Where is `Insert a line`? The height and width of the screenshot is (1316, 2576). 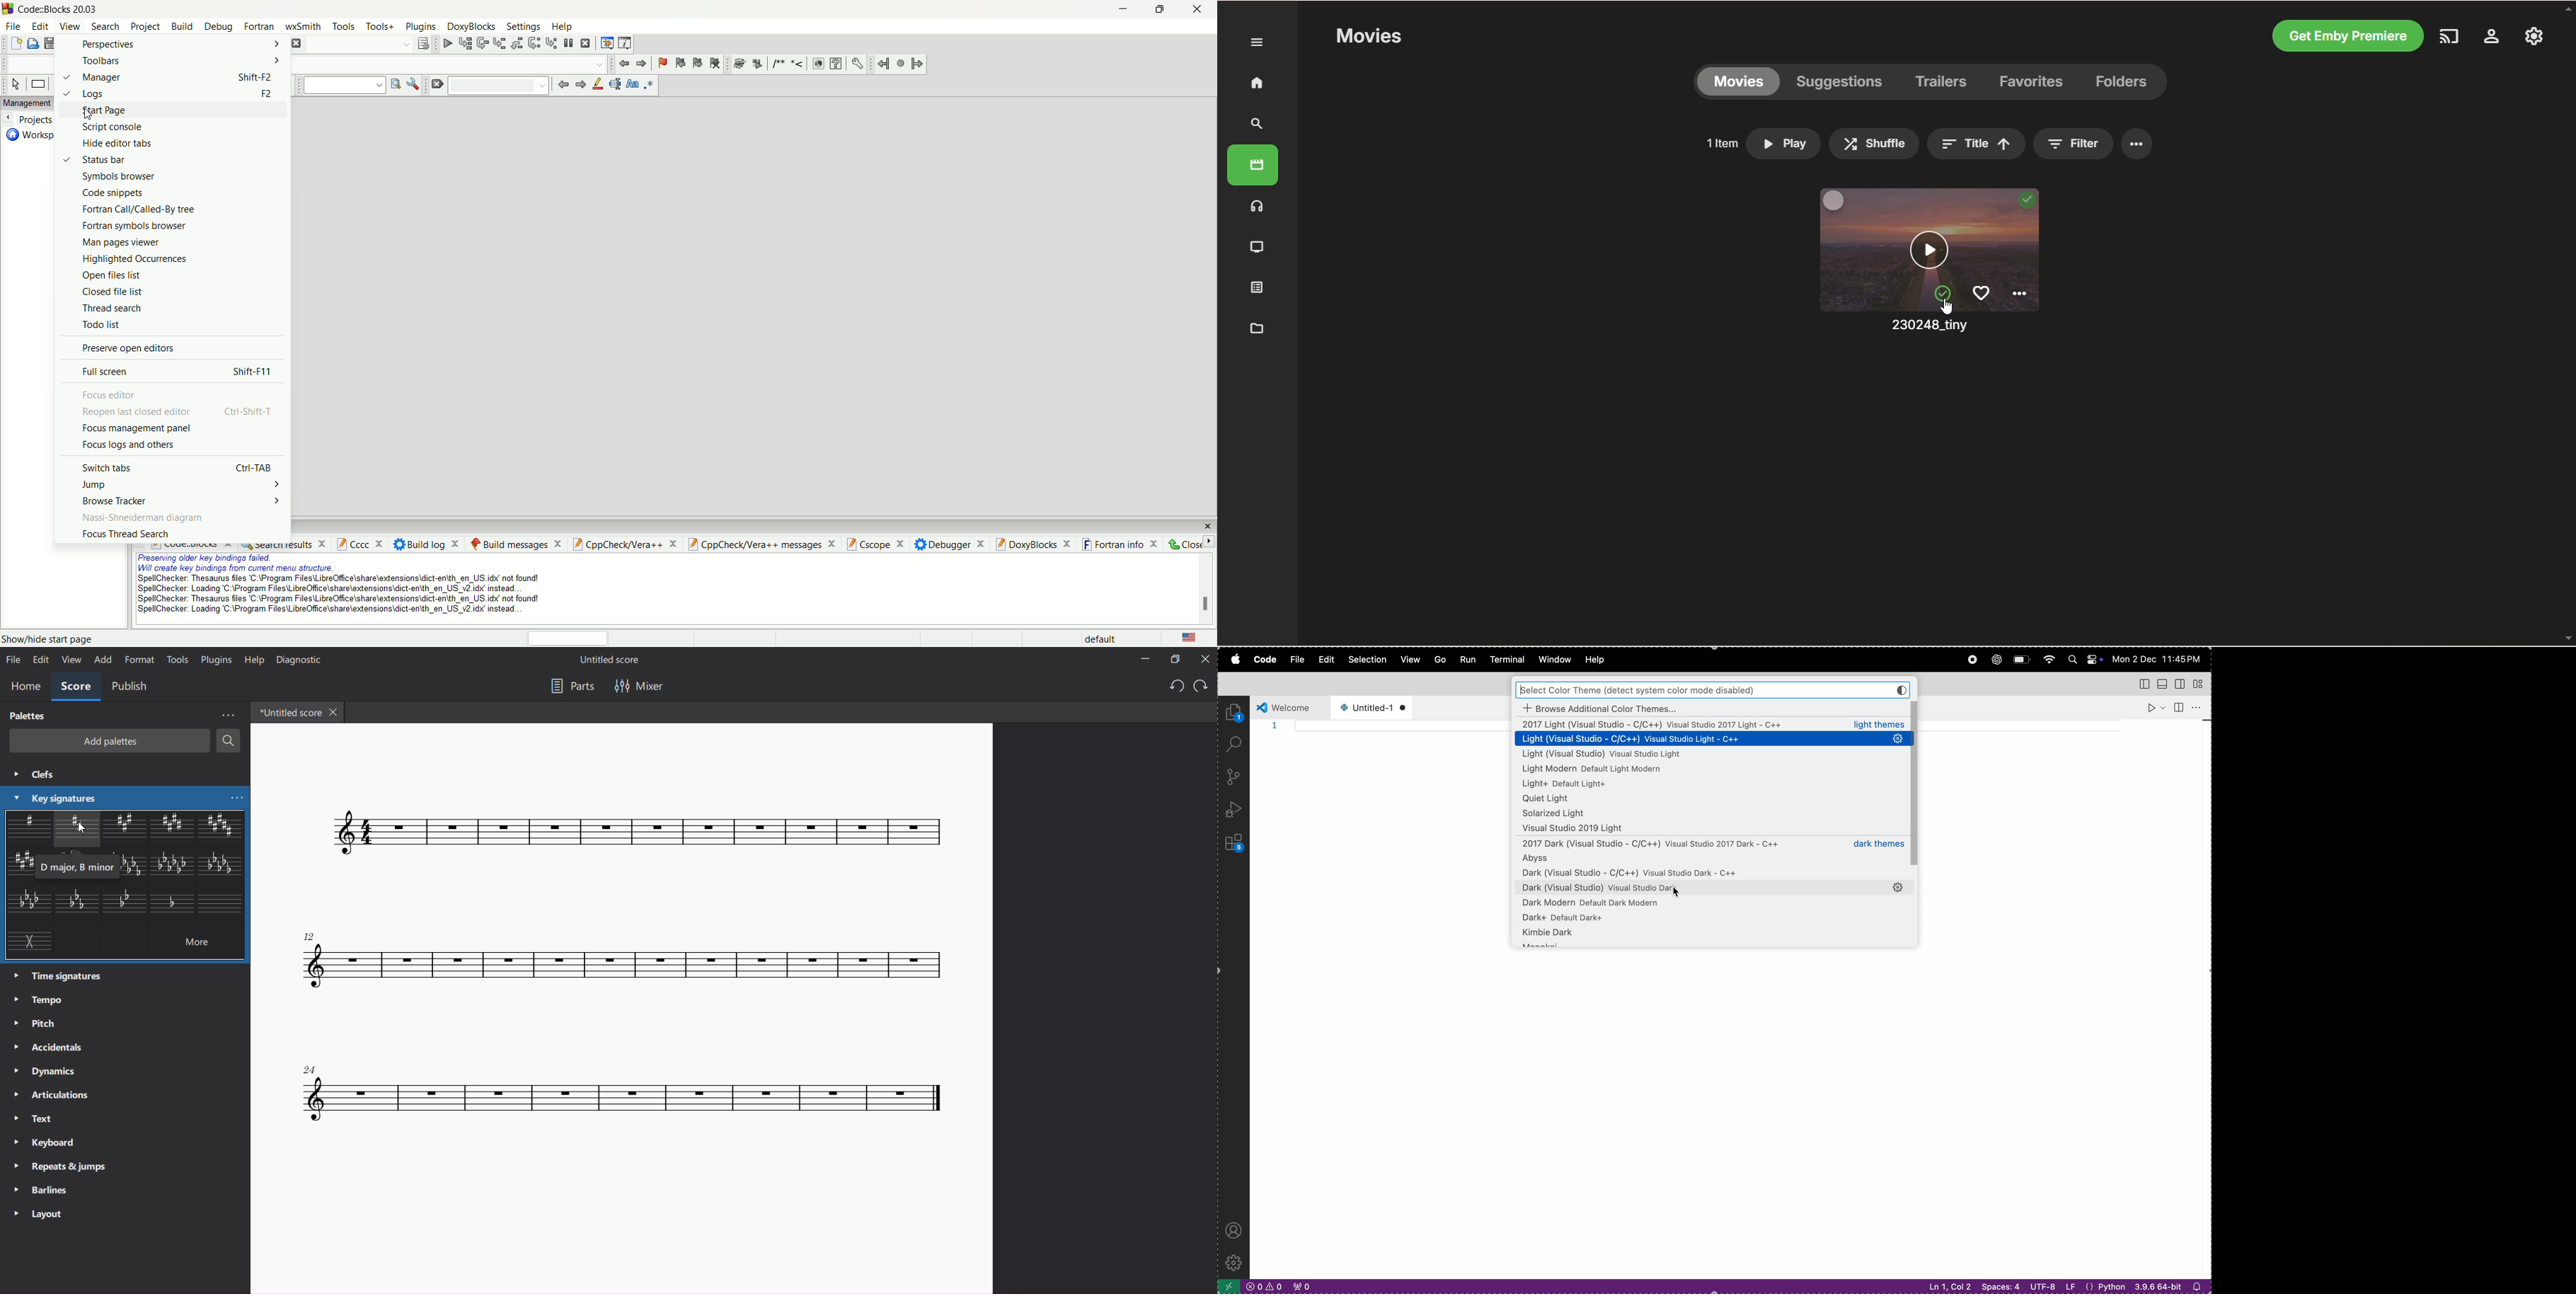
Insert a line is located at coordinates (798, 65).